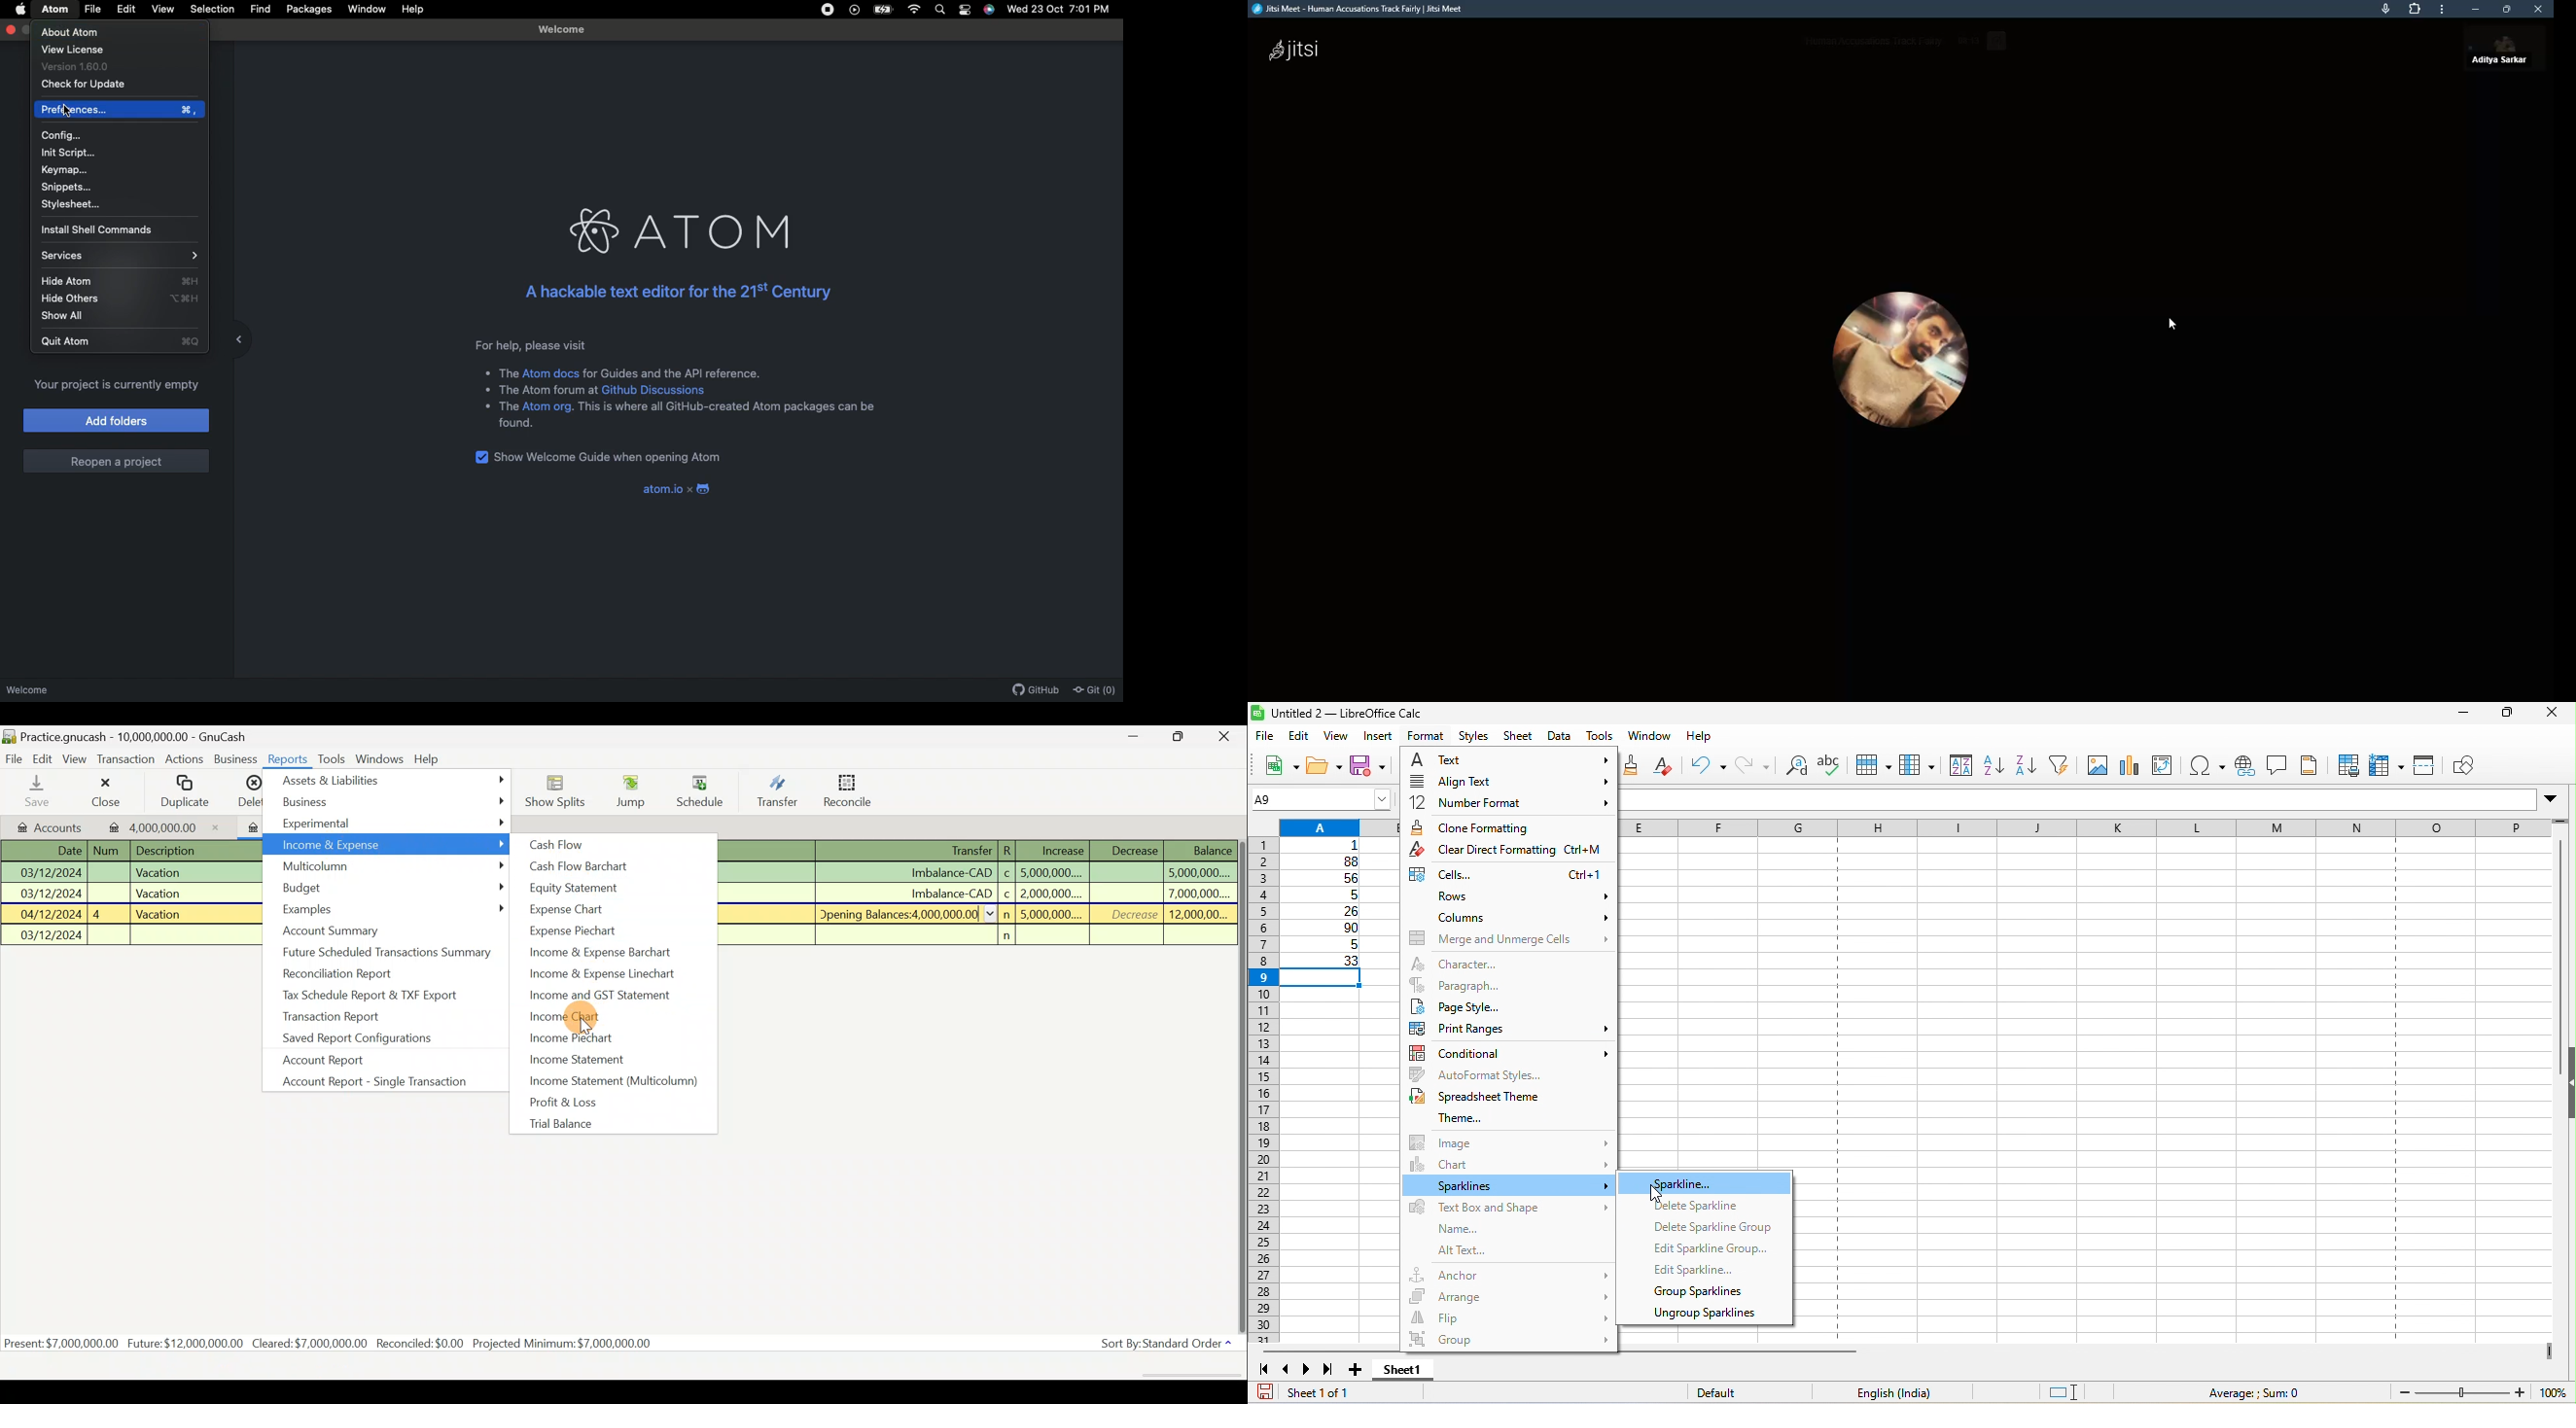 The image size is (2576, 1428). I want to click on clone formatting, so click(1636, 765).